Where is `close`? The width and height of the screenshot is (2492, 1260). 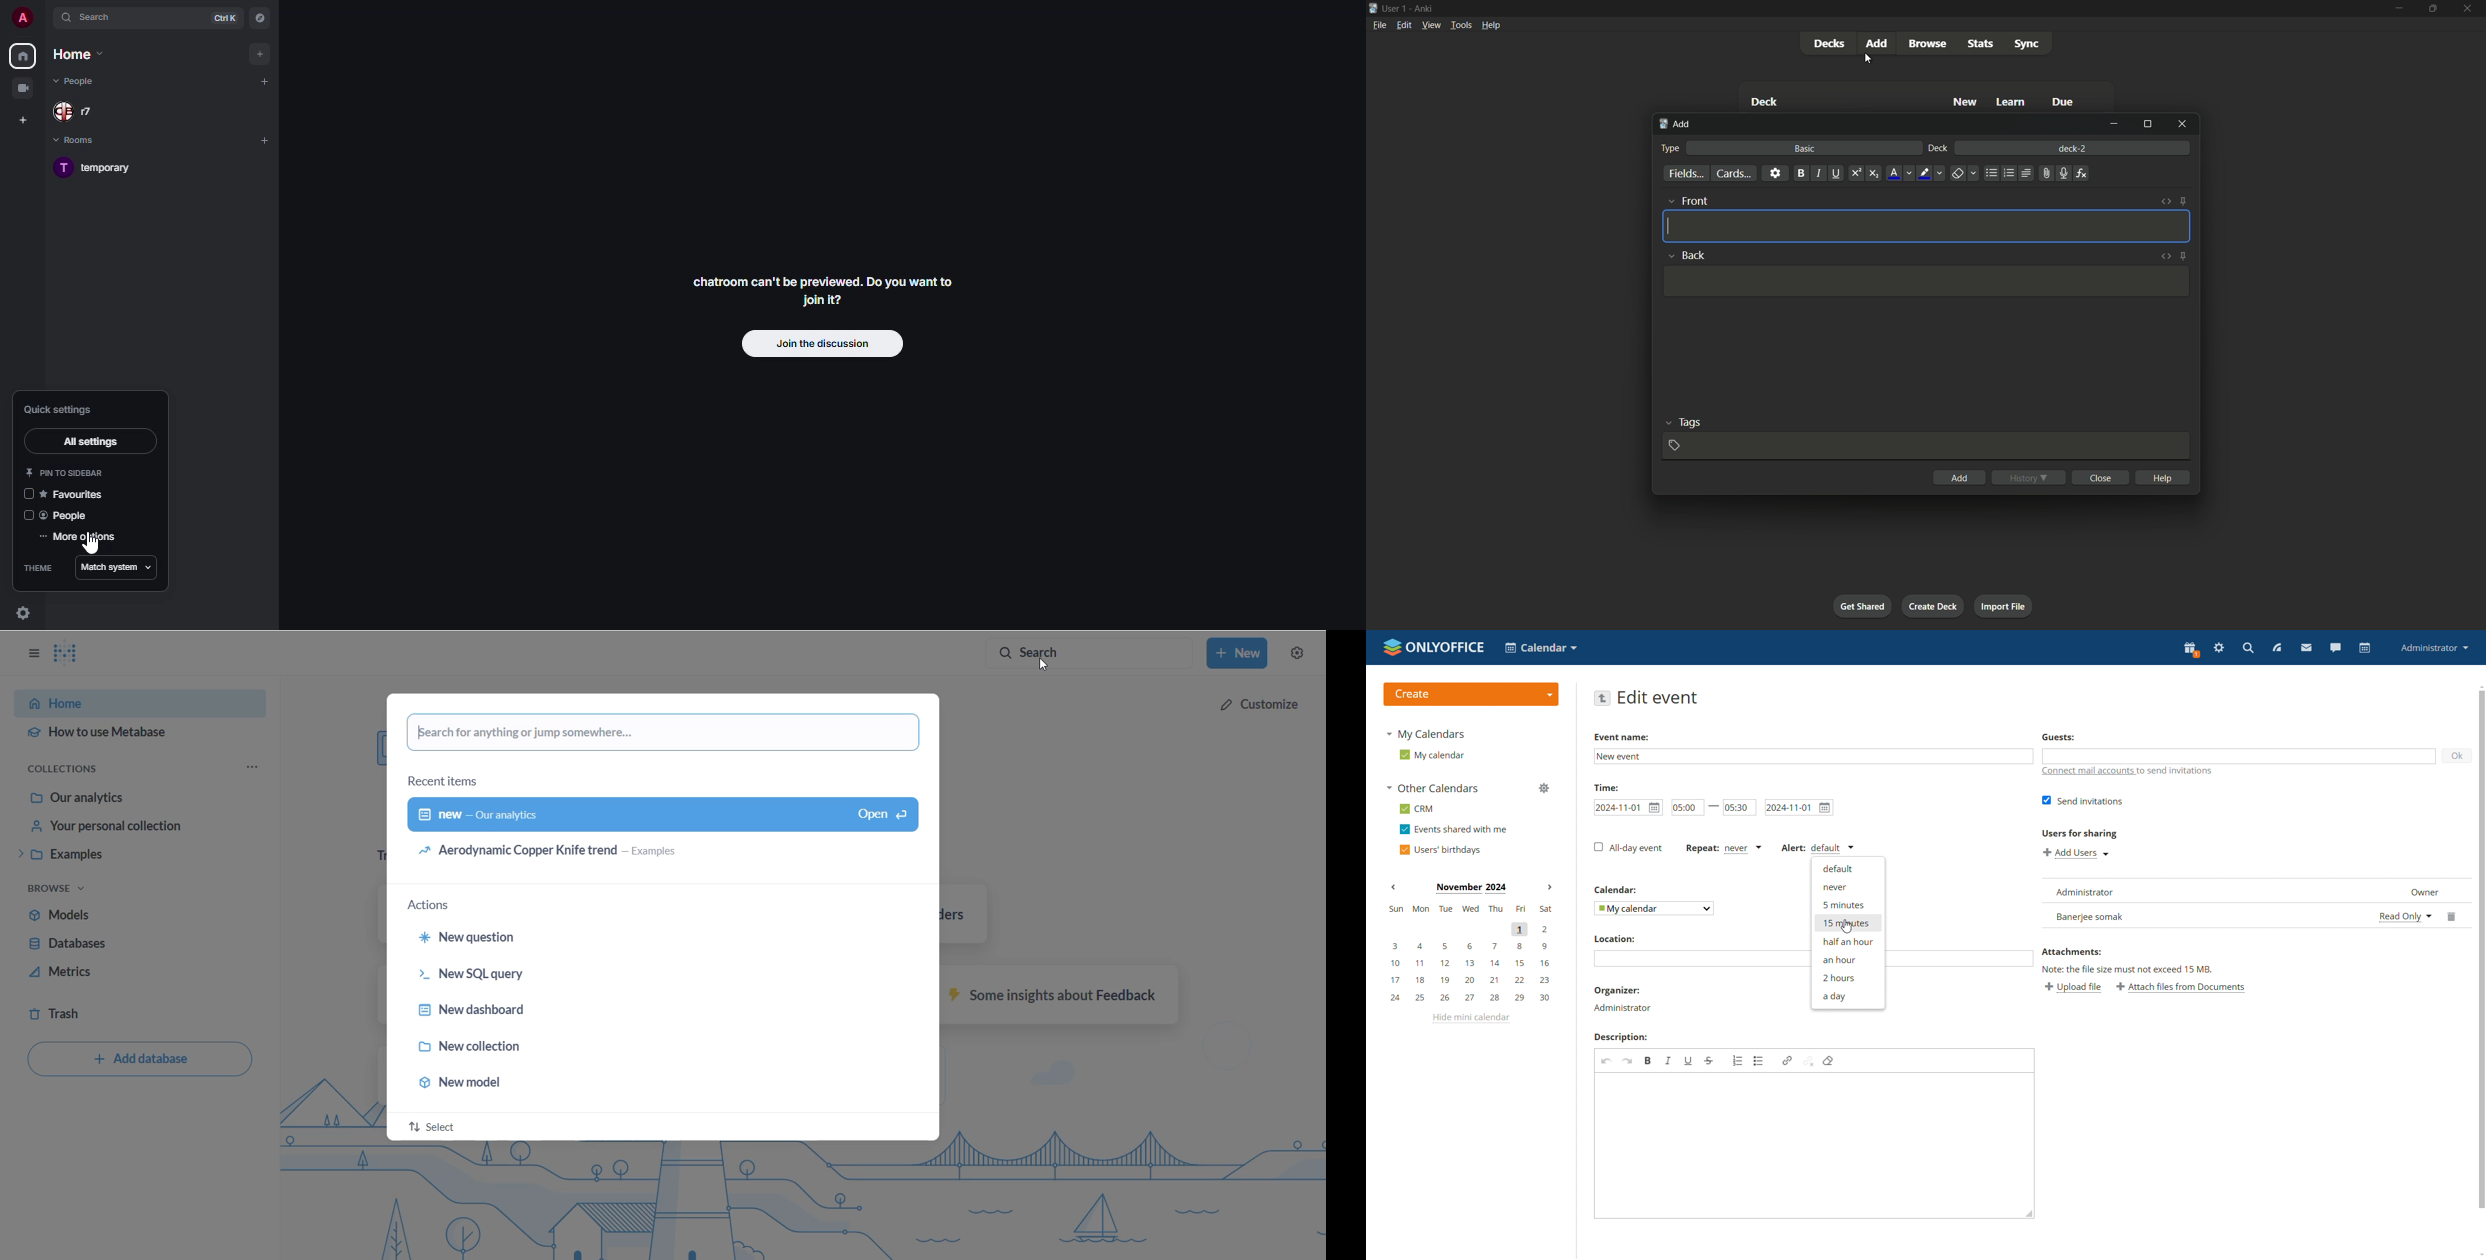
close is located at coordinates (2100, 478).